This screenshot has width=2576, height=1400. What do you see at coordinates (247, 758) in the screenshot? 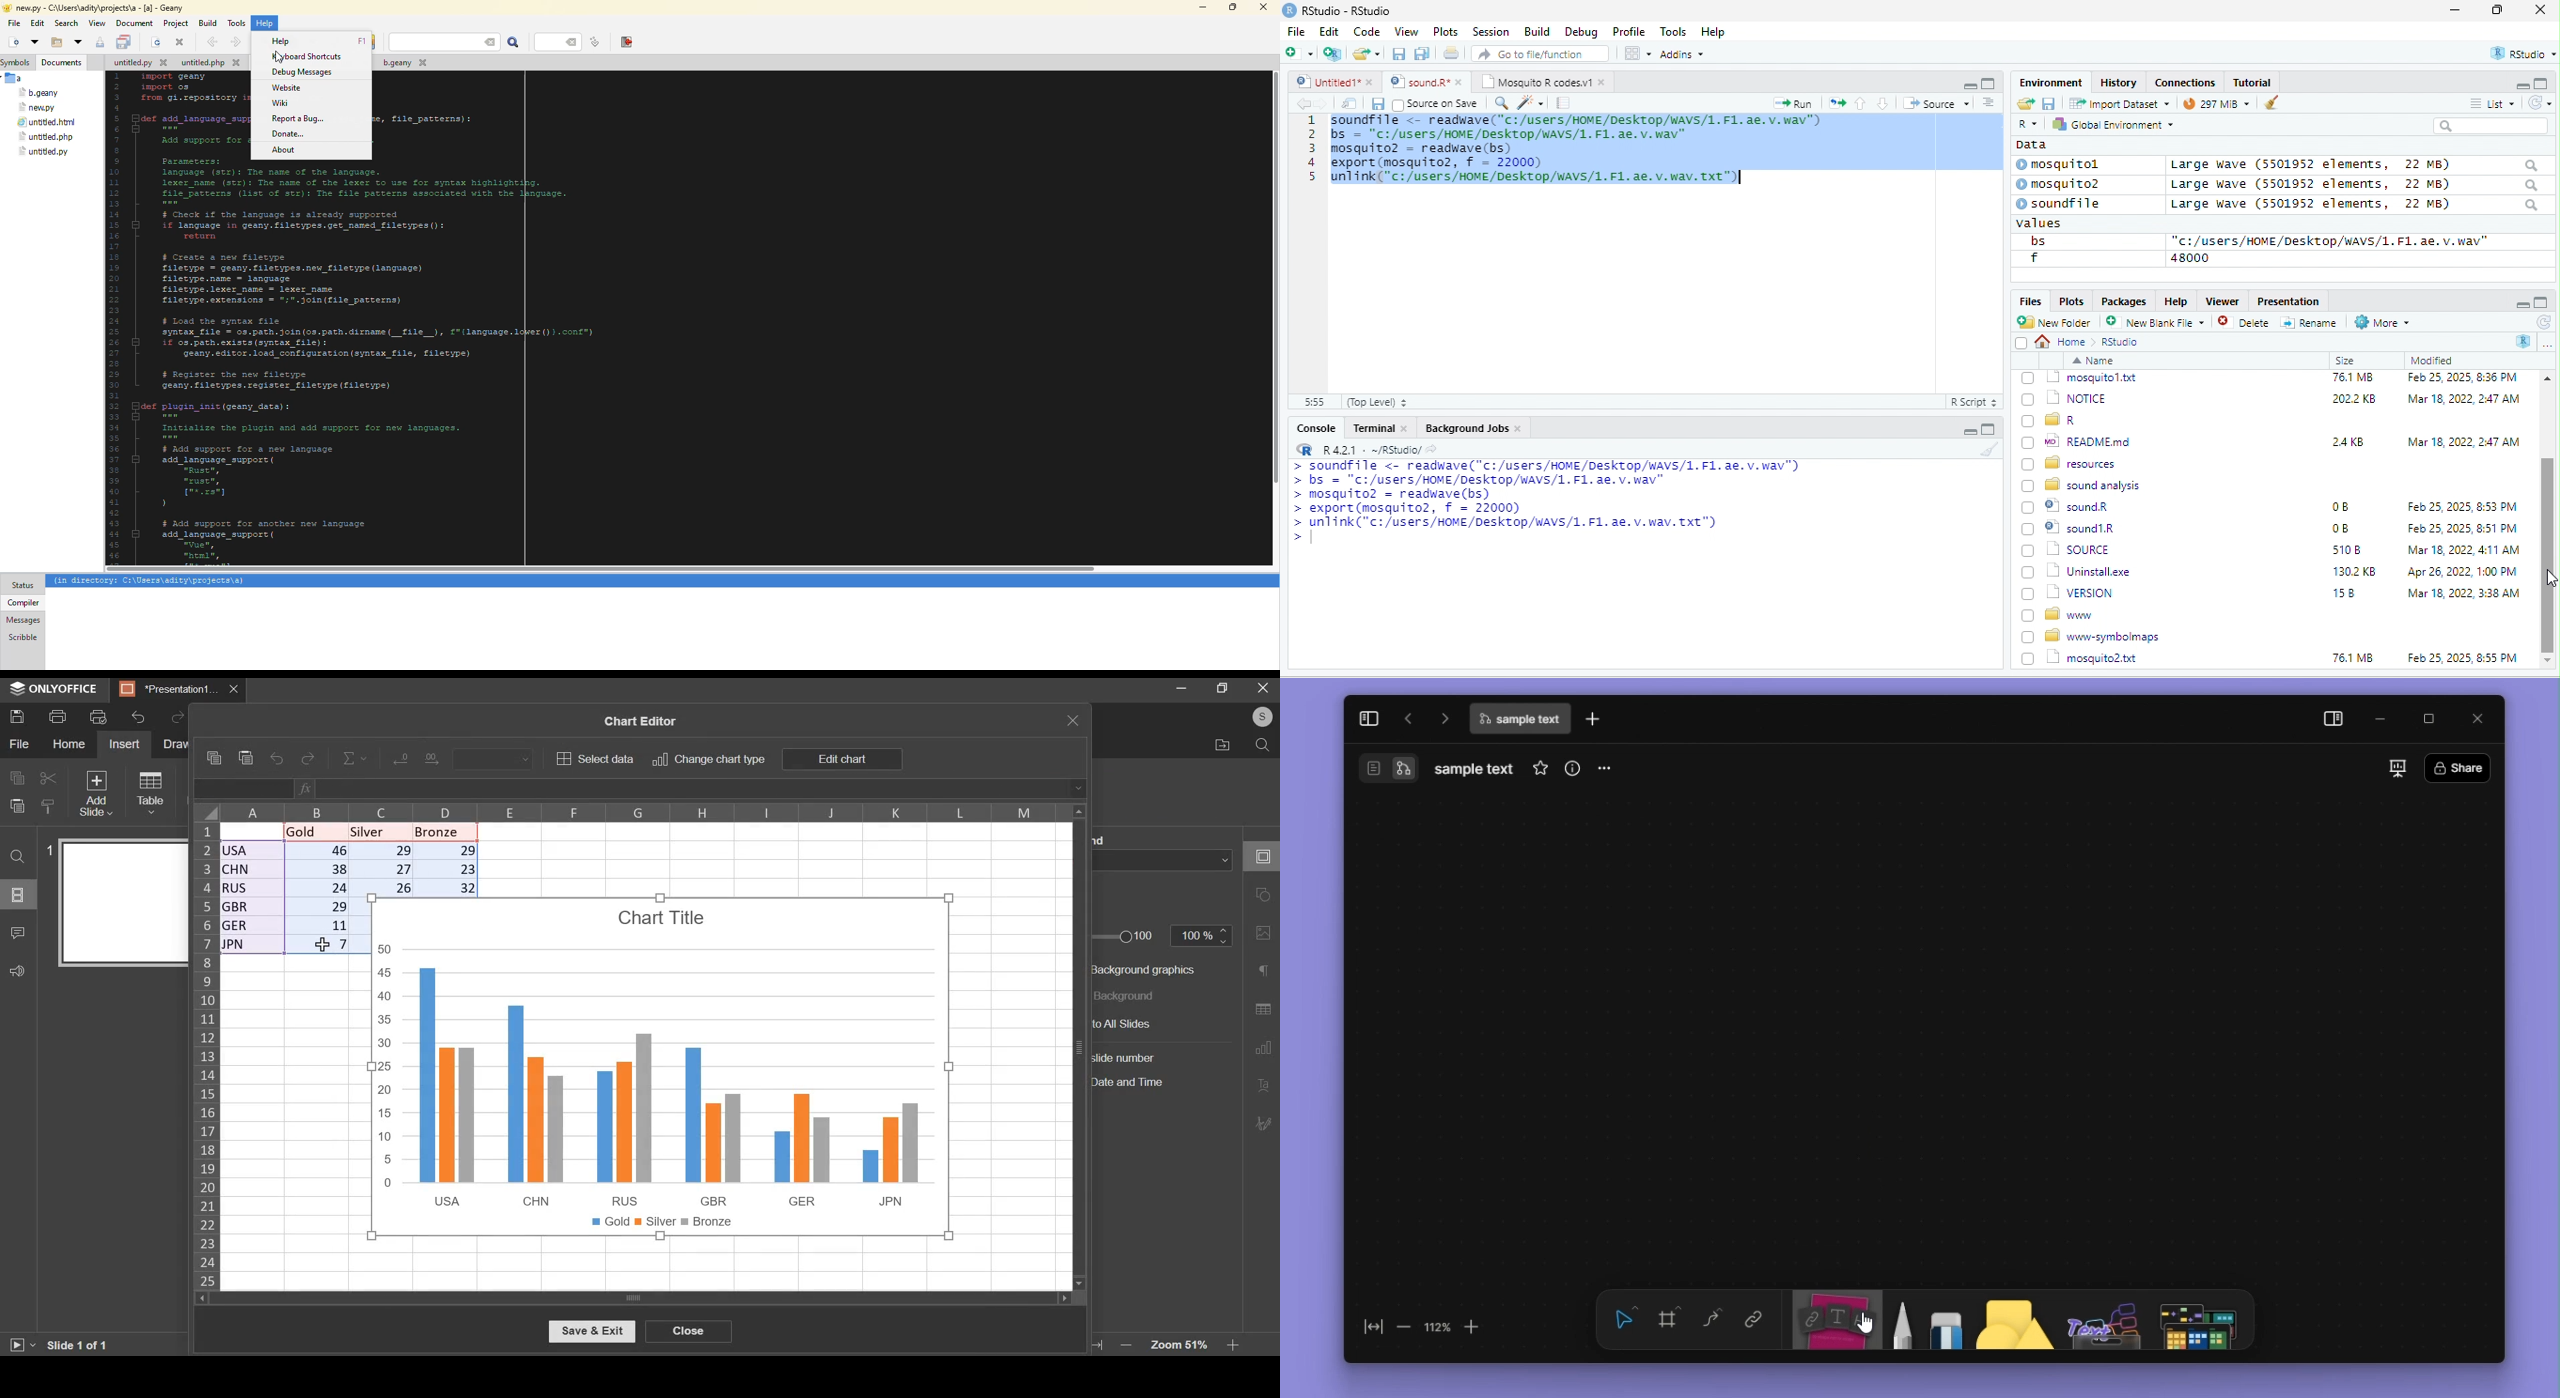
I see `paste` at bounding box center [247, 758].